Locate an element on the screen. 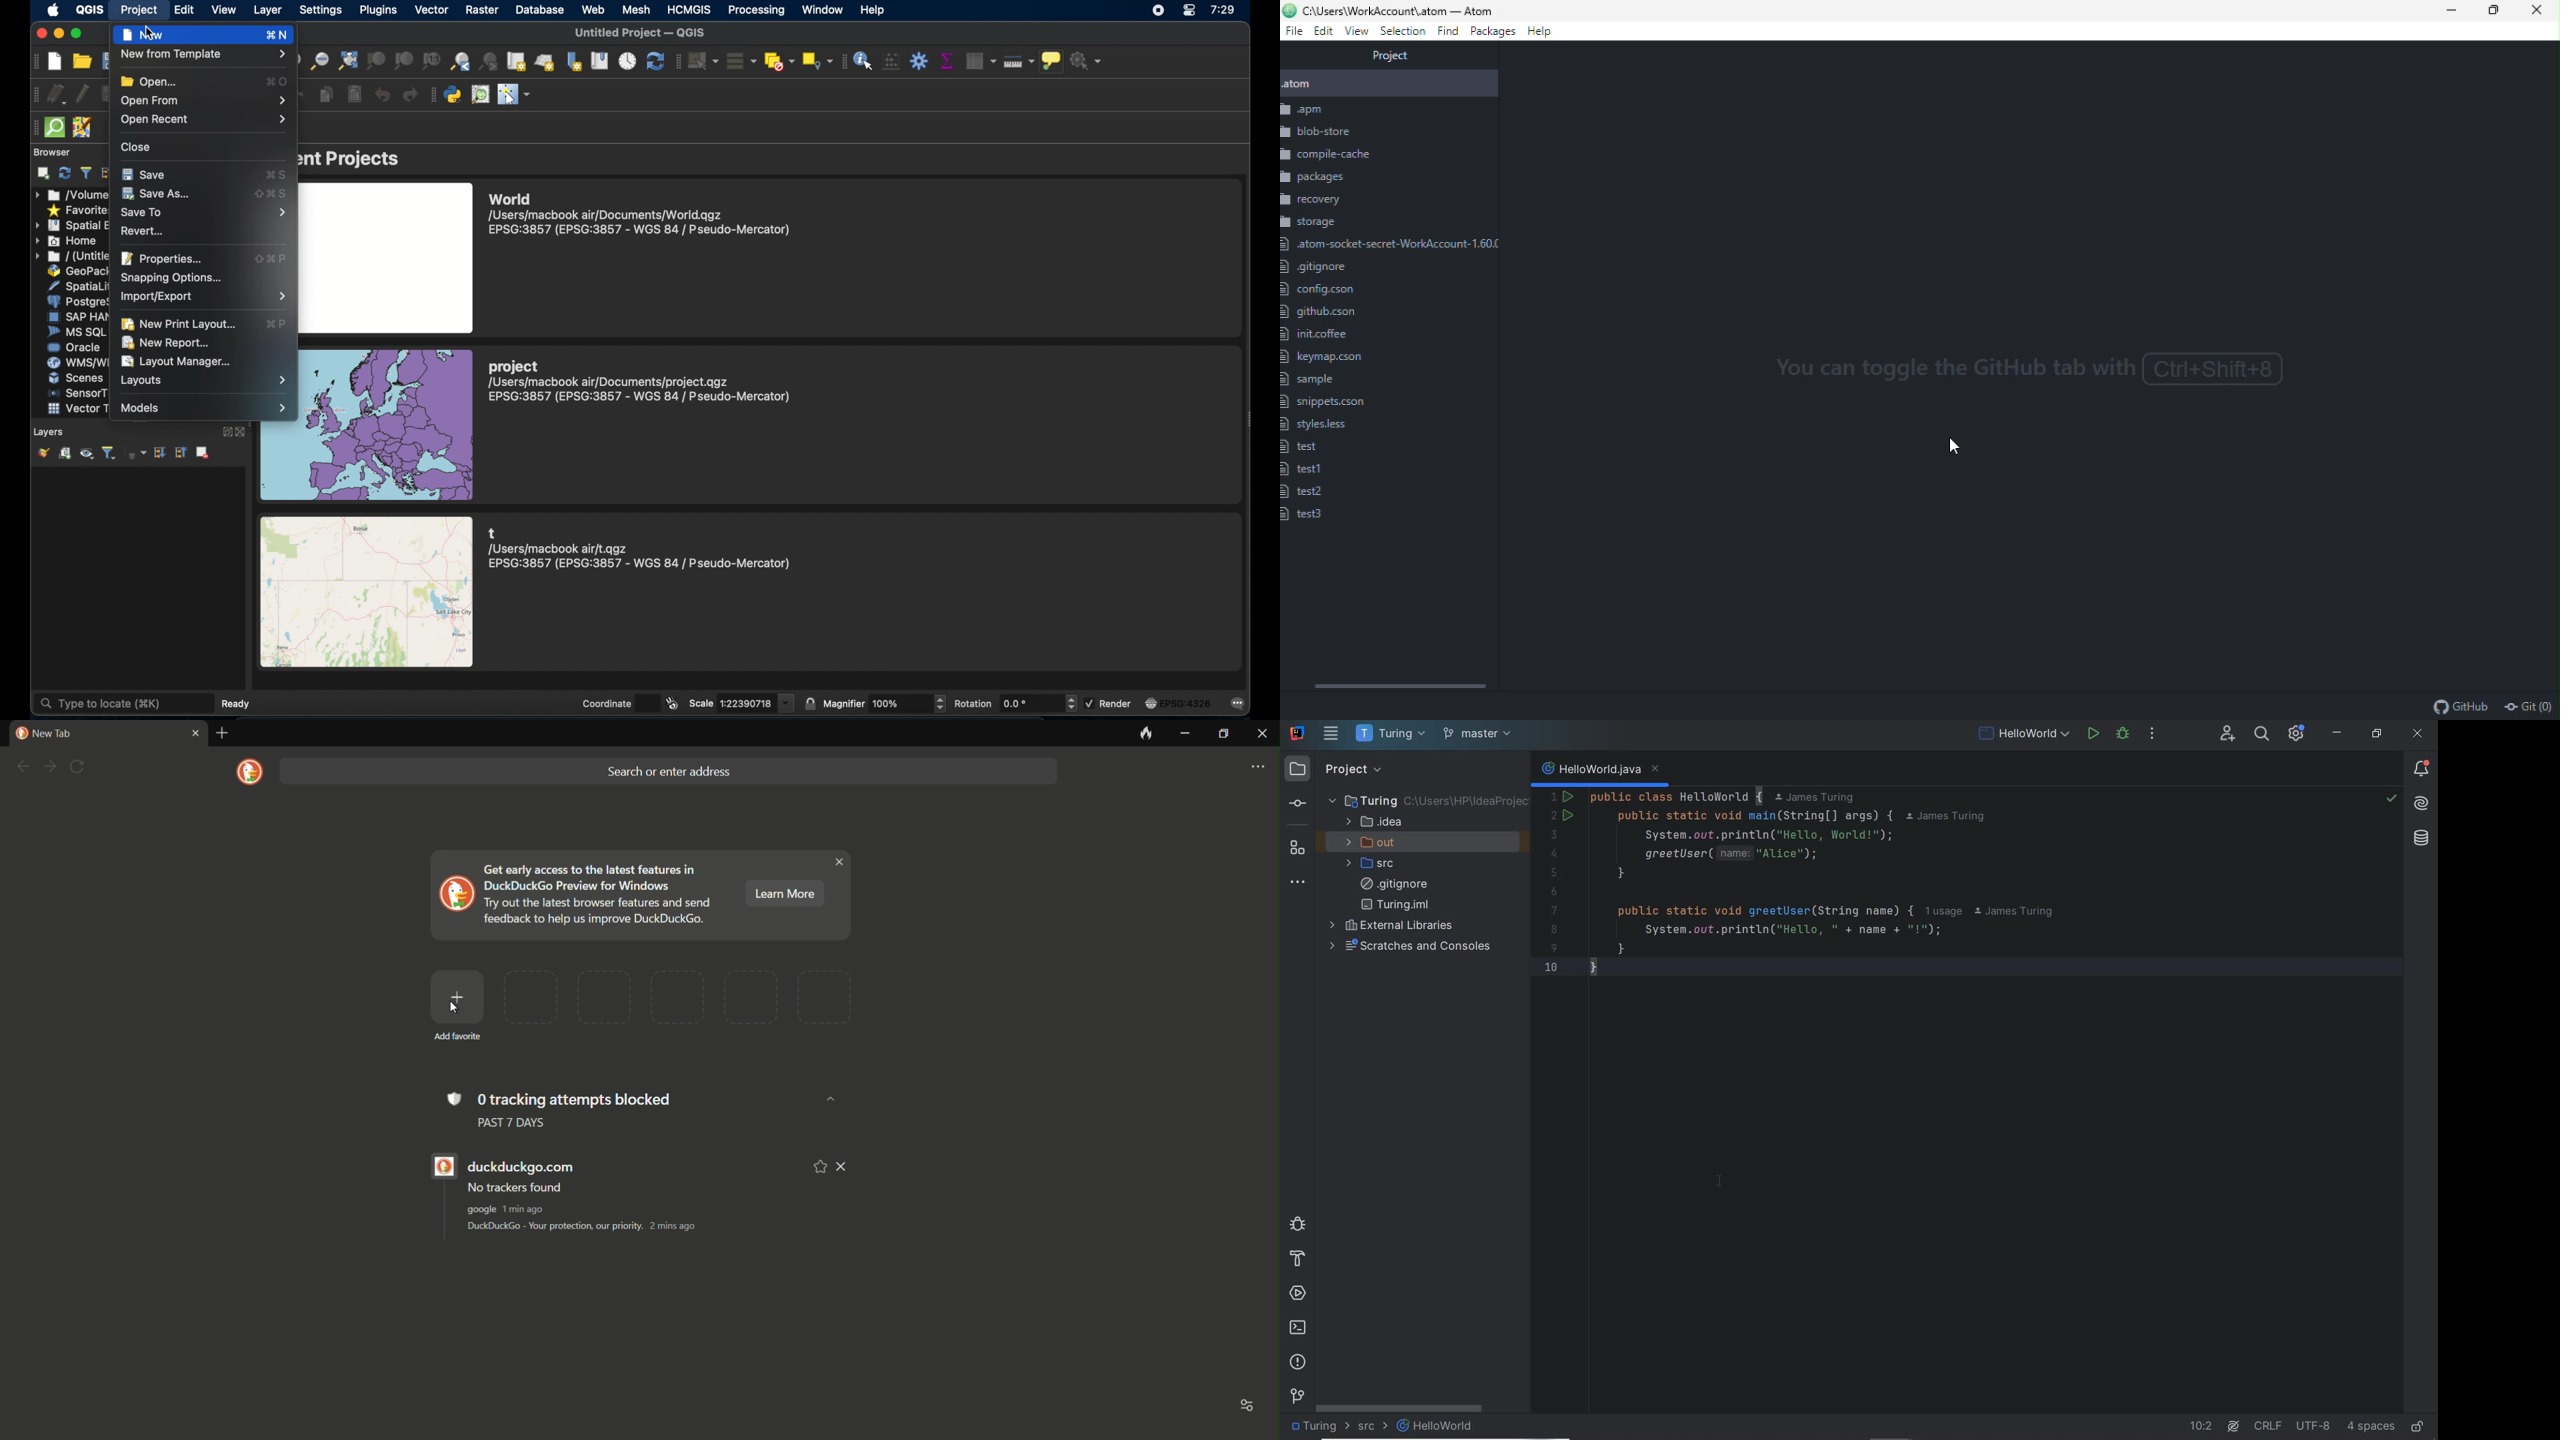 The image size is (2576, 1456). render is located at coordinates (1117, 704).